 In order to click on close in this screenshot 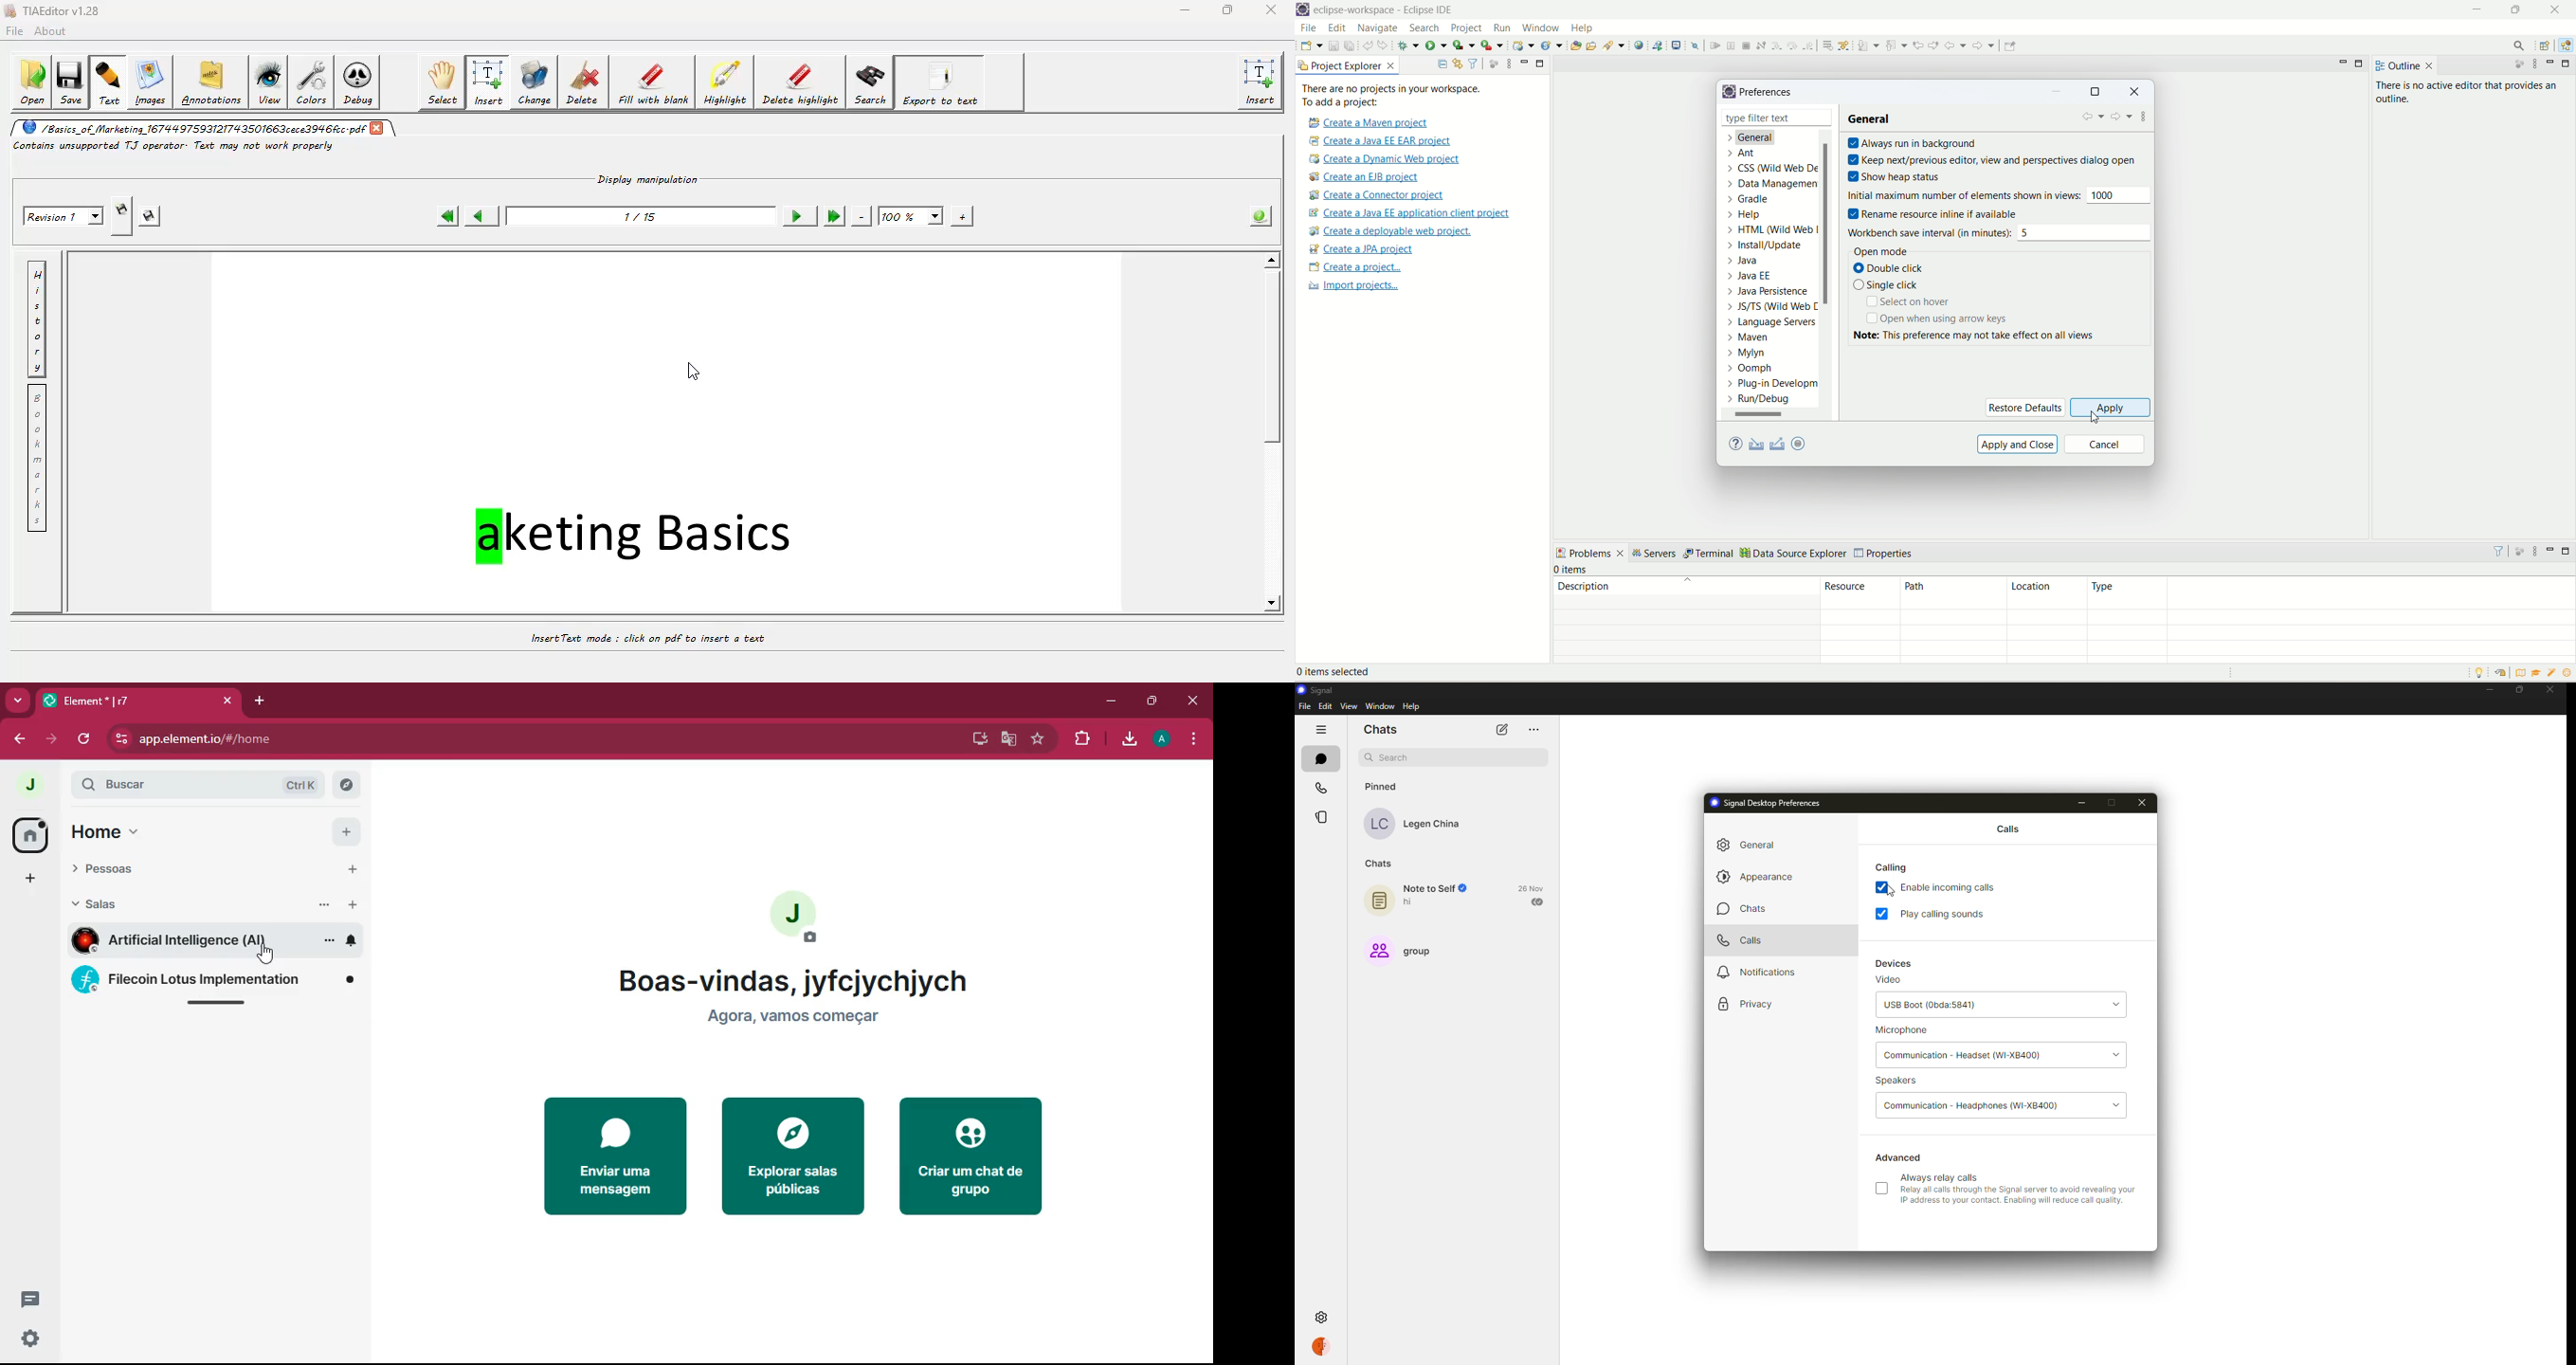, I will do `click(1193, 700)`.